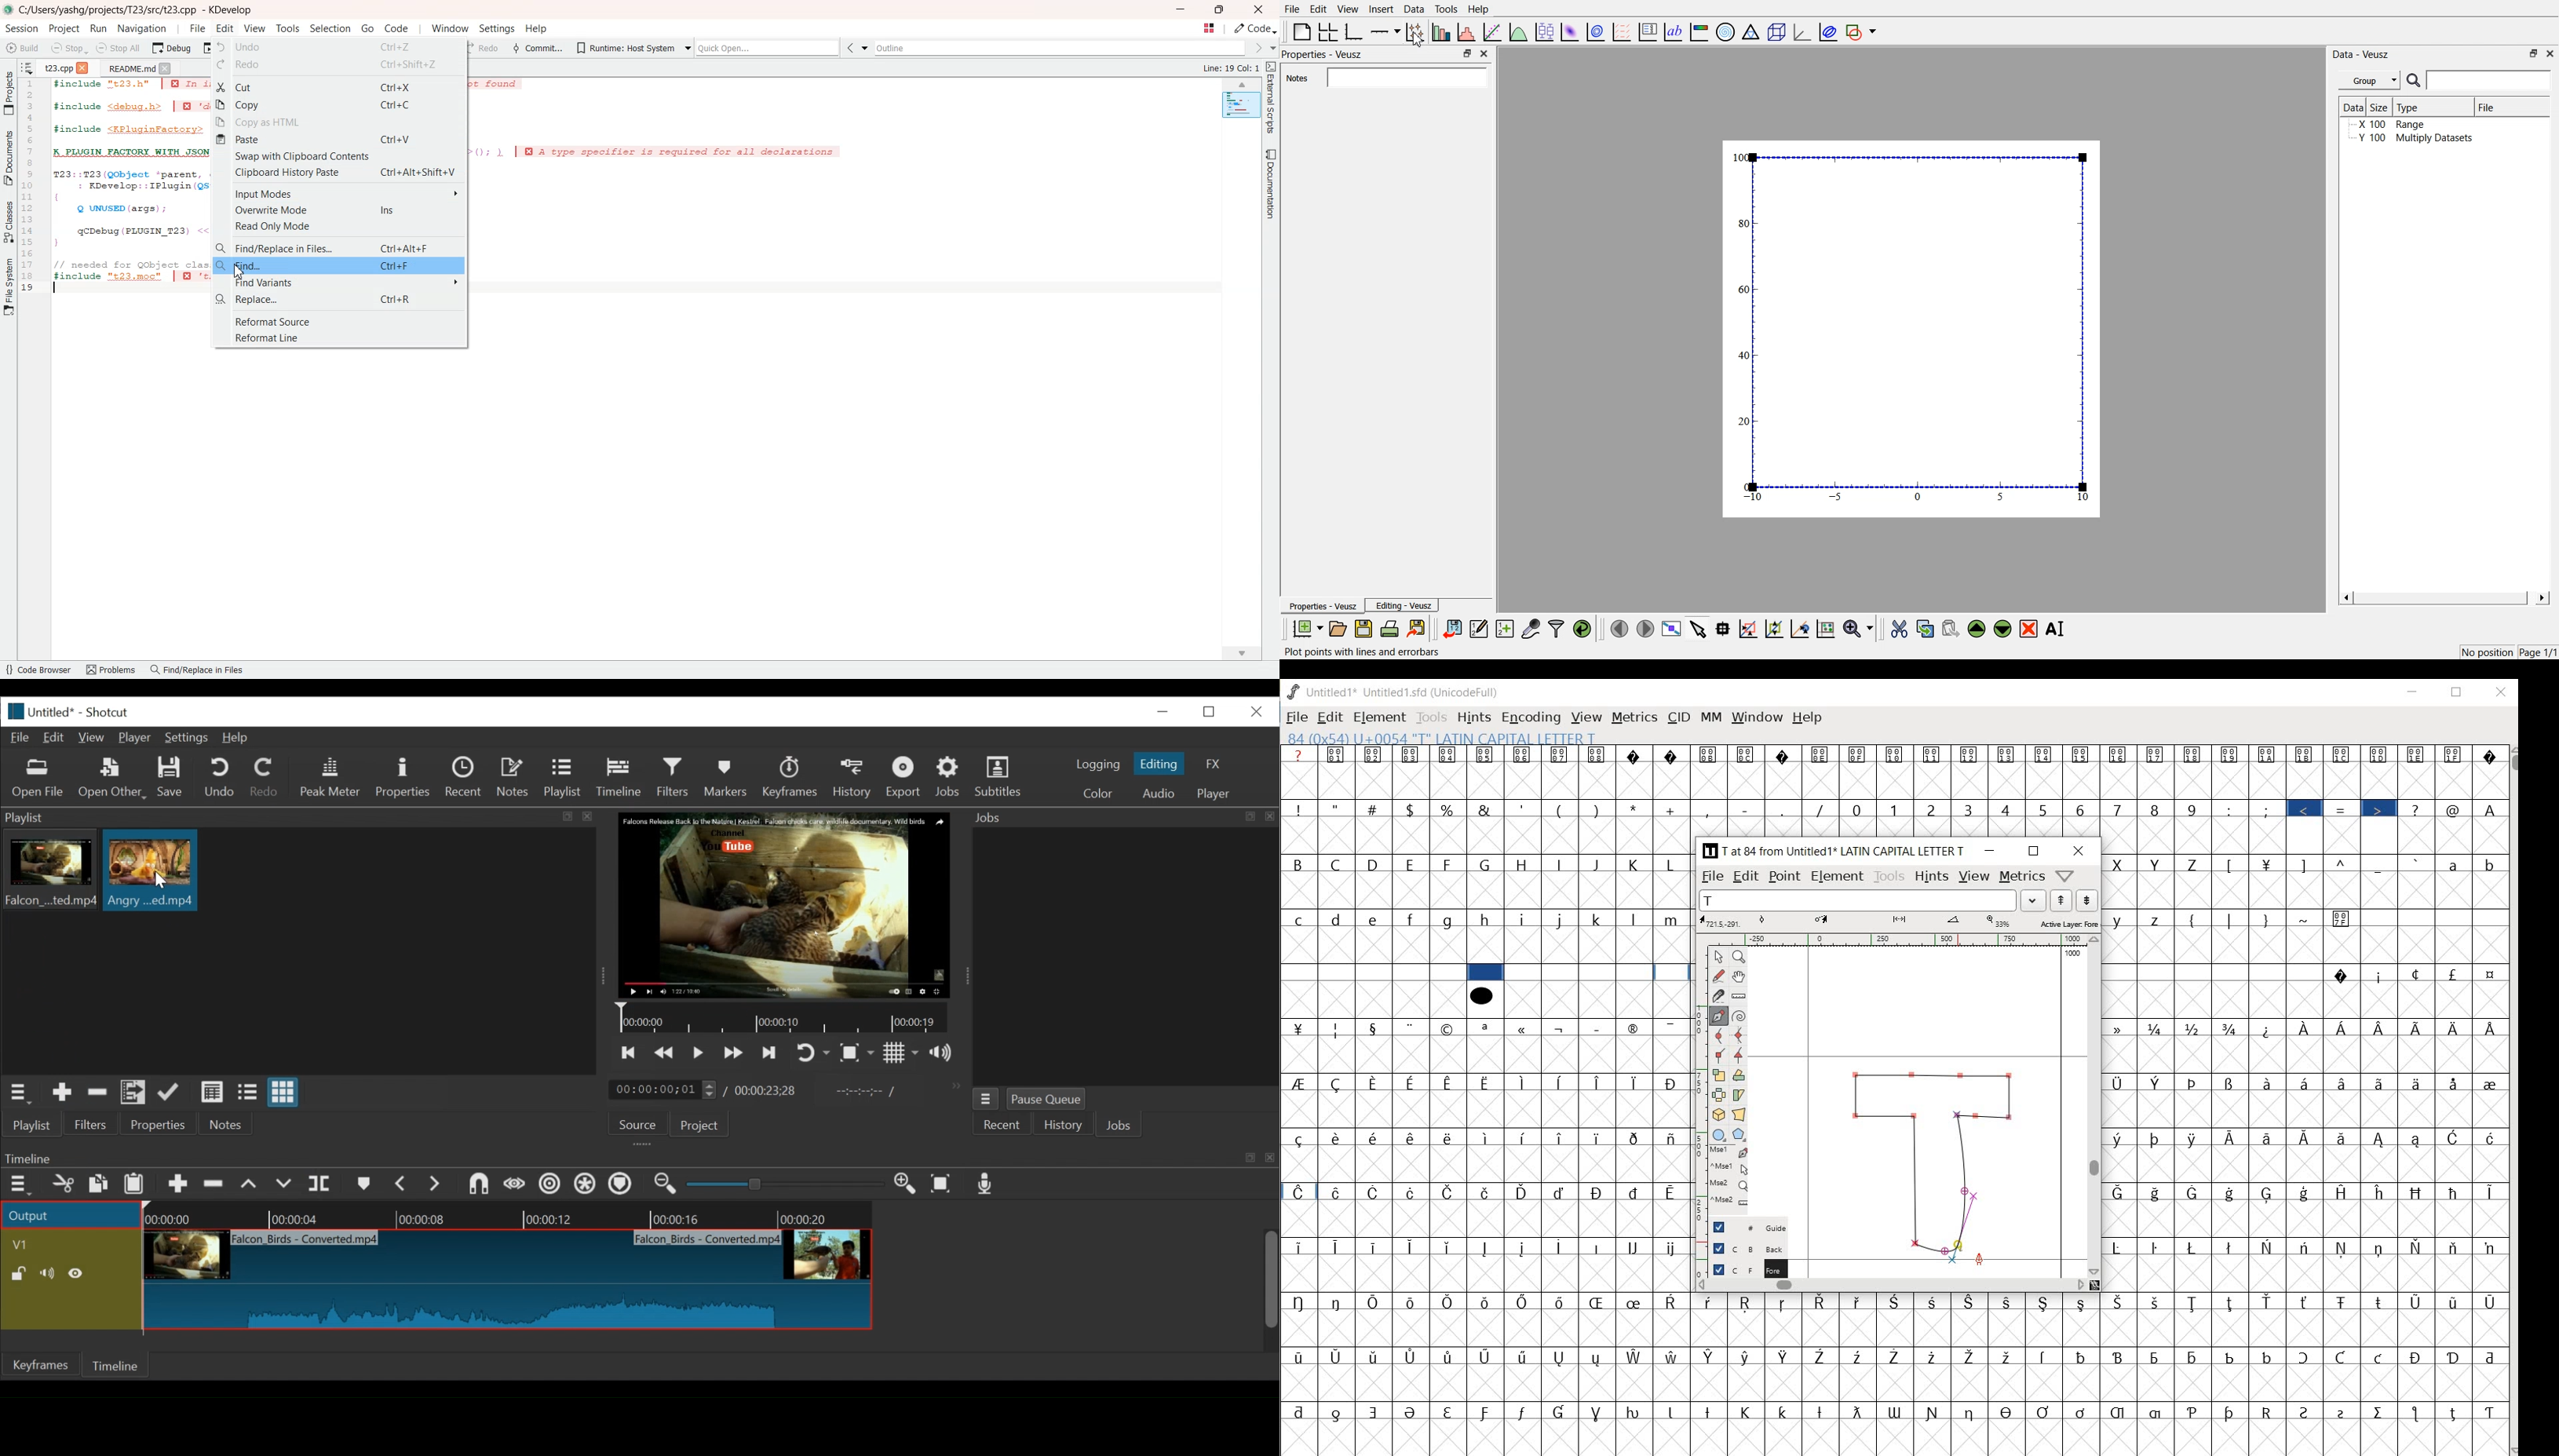 The height and width of the screenshot is (1456, 2576). What do you see at coordinates (1925, 628) in the screenshot?
I see `copy the selected widgets` at bounding box center [1925, 628].